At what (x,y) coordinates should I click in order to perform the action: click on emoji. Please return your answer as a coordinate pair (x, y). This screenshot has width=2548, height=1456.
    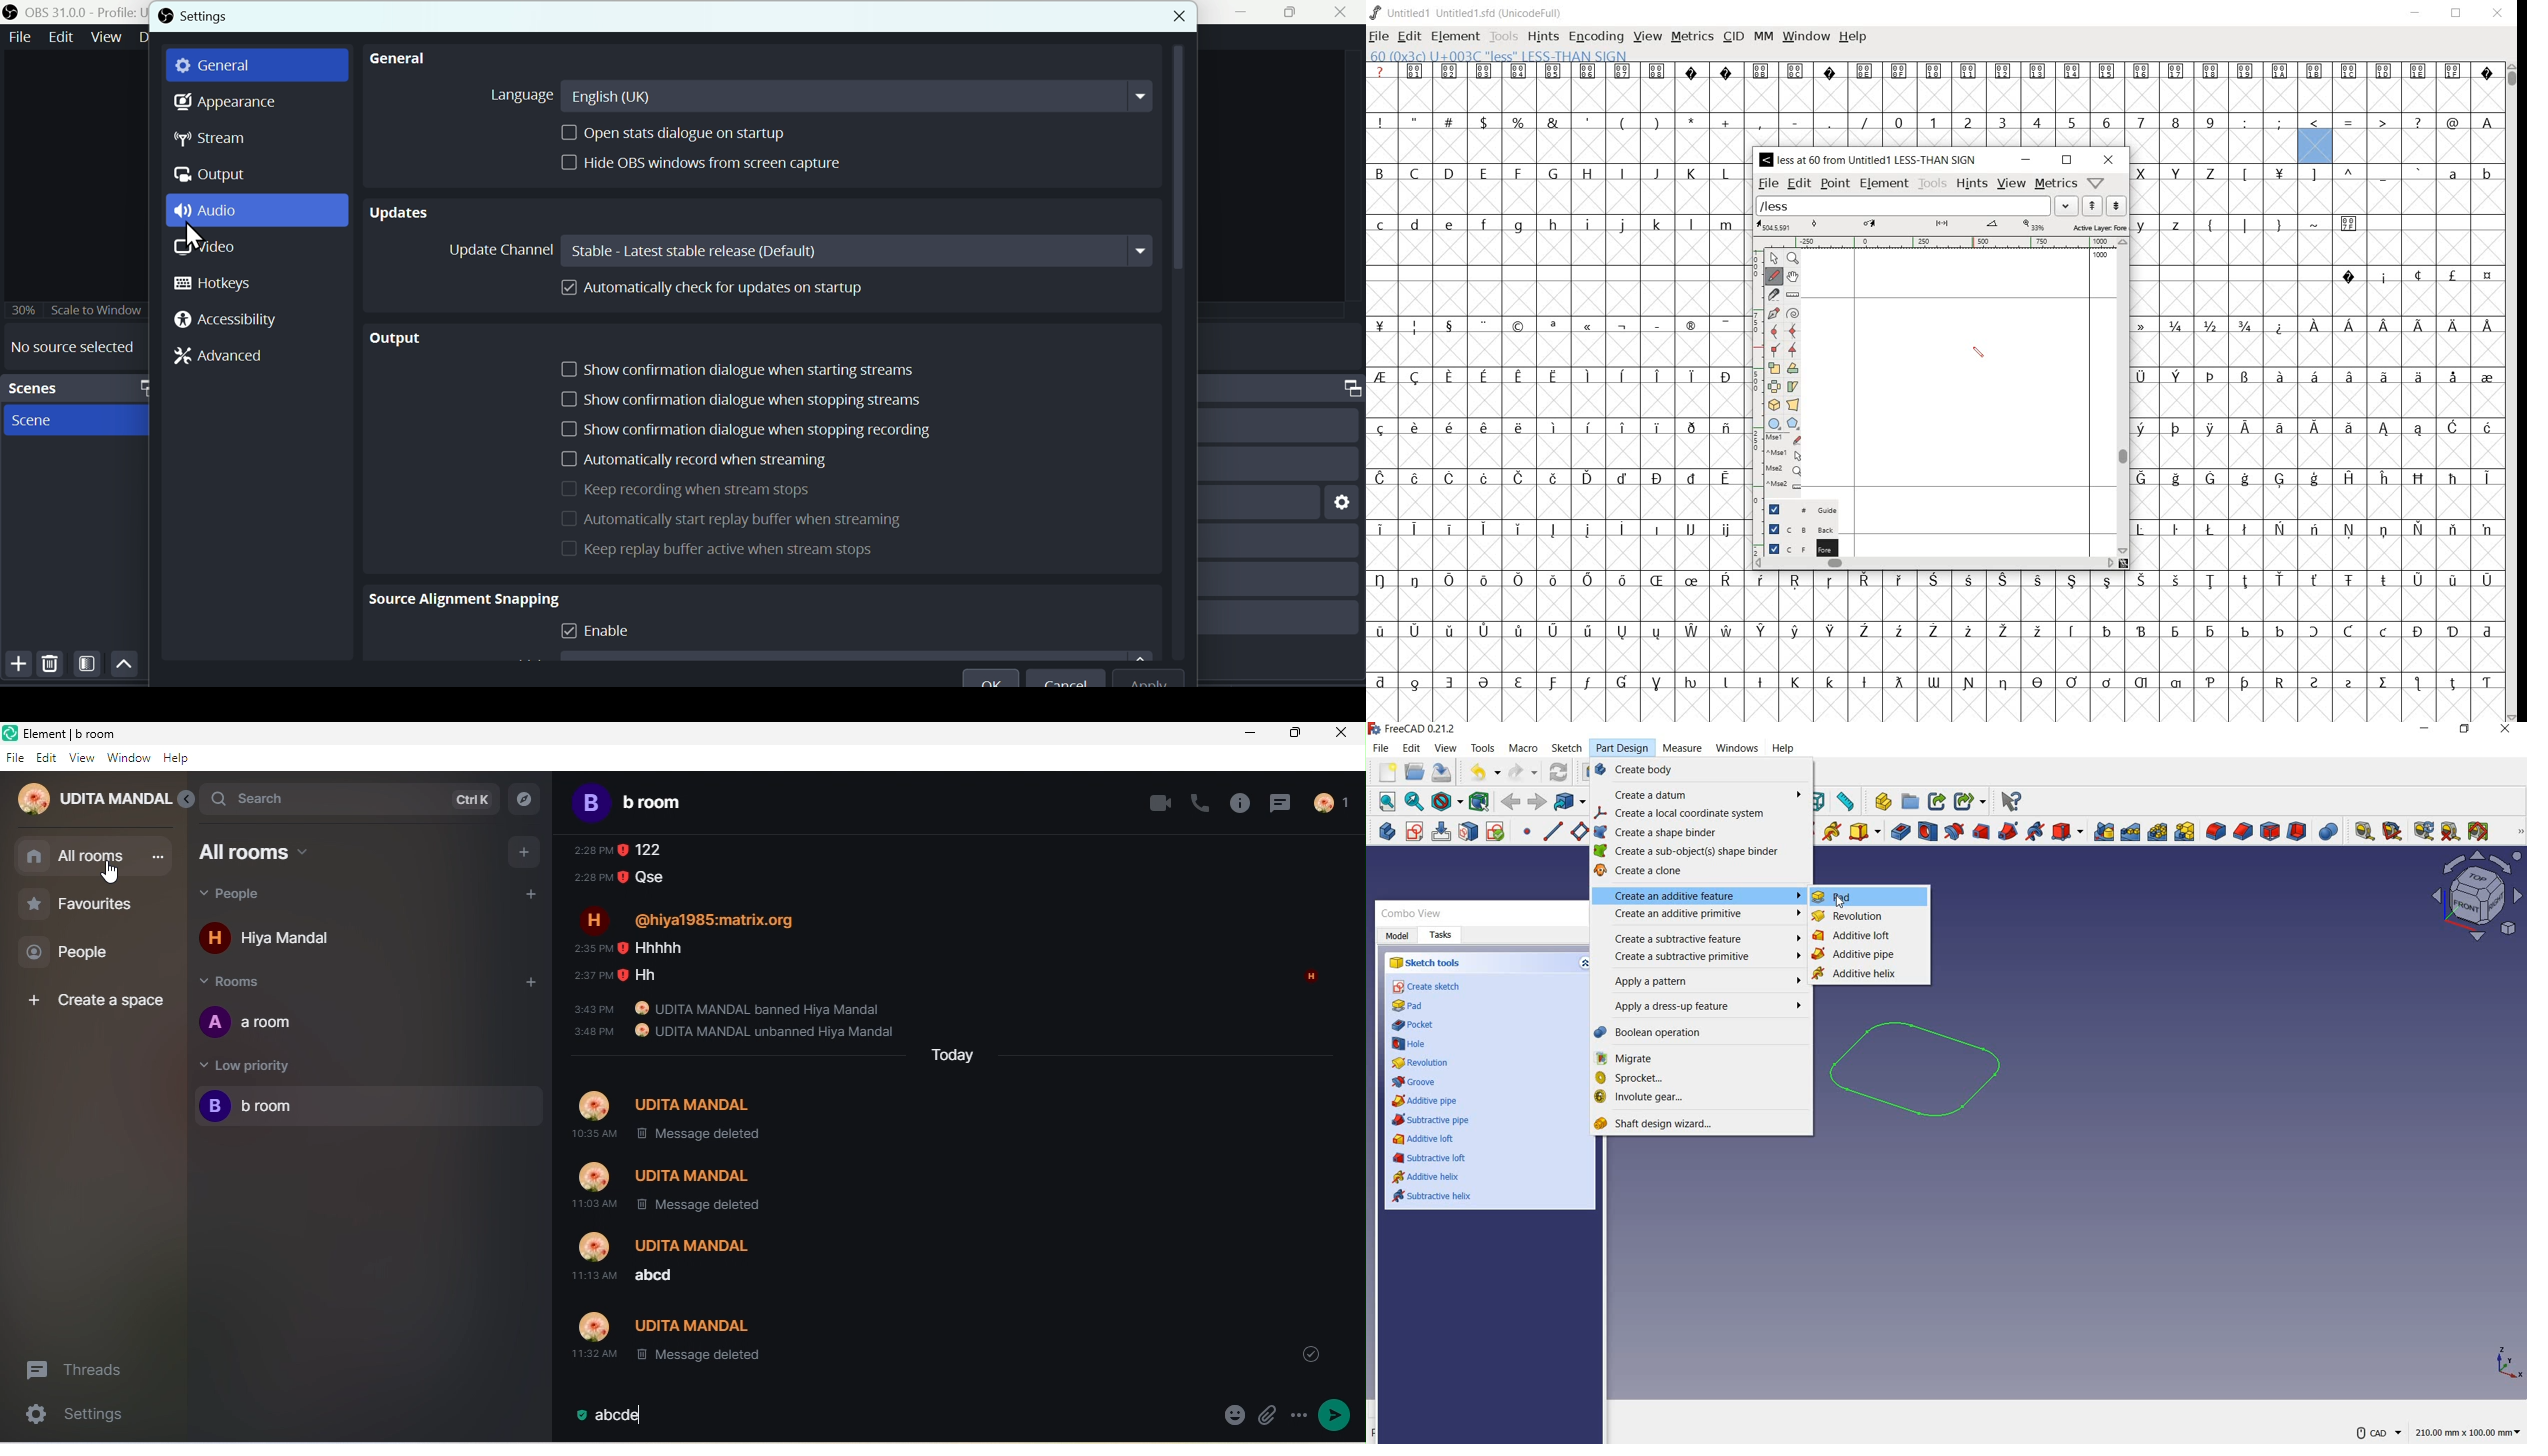
    Looking at the image, I should click on (1232, 1416).